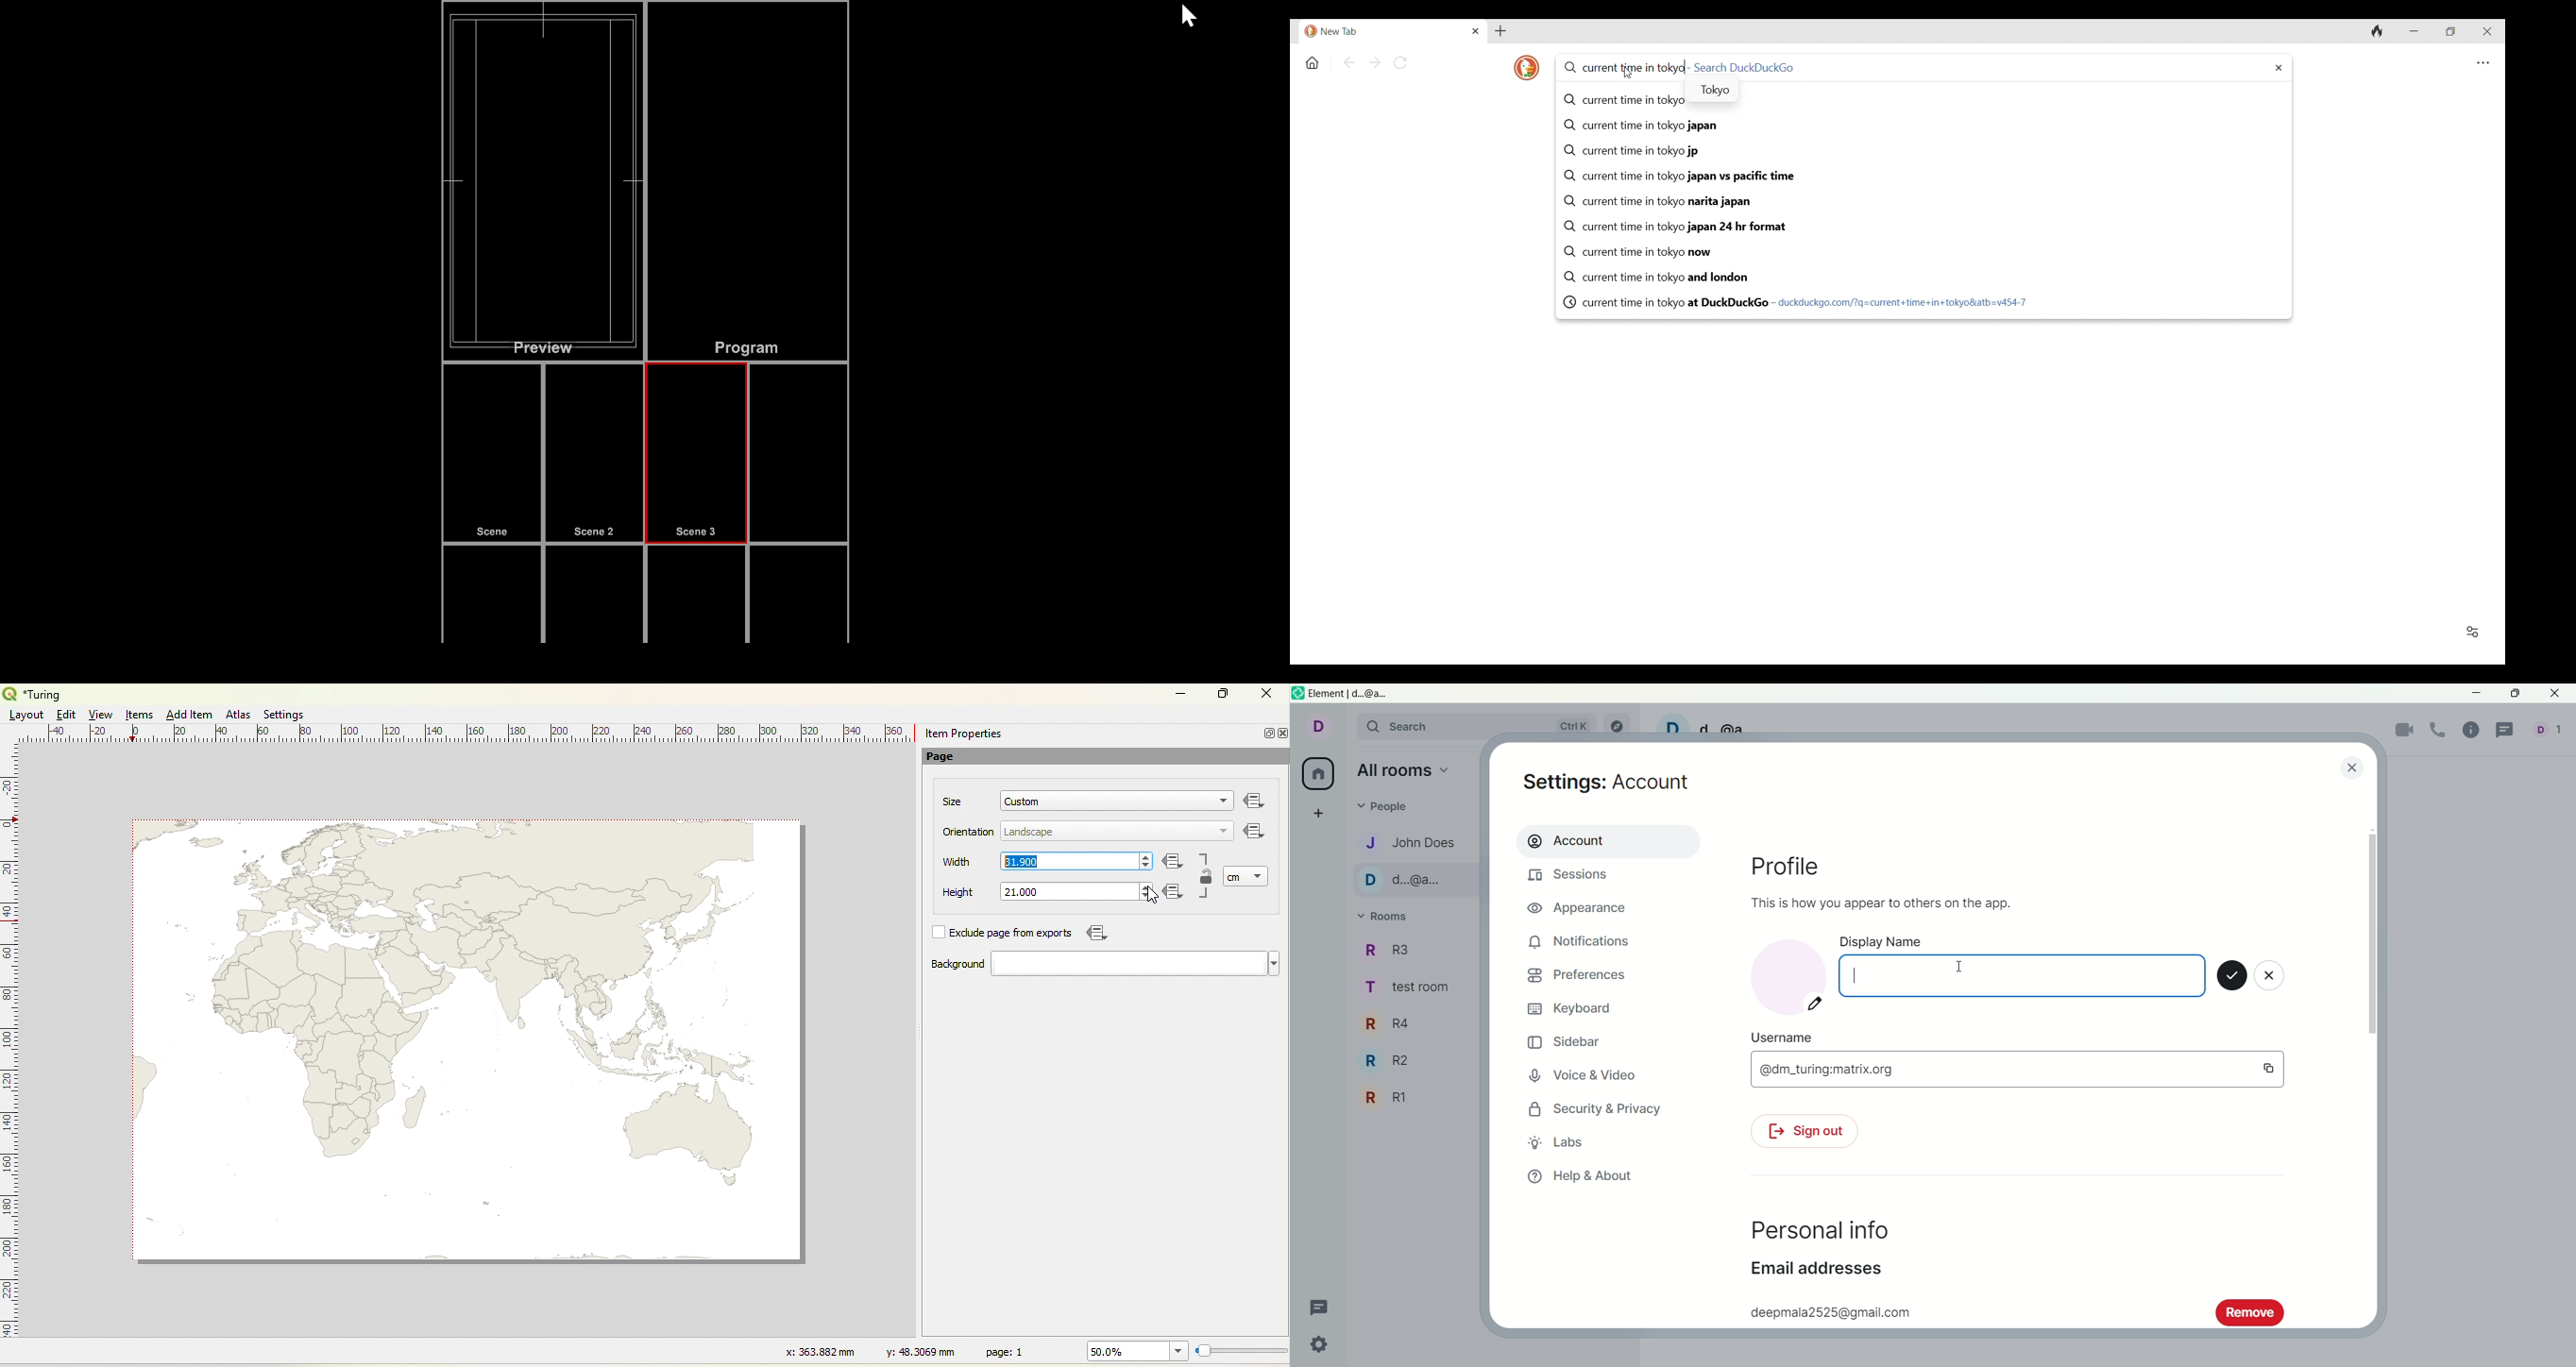 Image resolution: width=2576 pixels, height=1372 pixels. What do you see at coordinates (2472, 632) in the screenshot?
I see `Show/Hide Favorites and recent activity` at bounding box center [2472, 632].